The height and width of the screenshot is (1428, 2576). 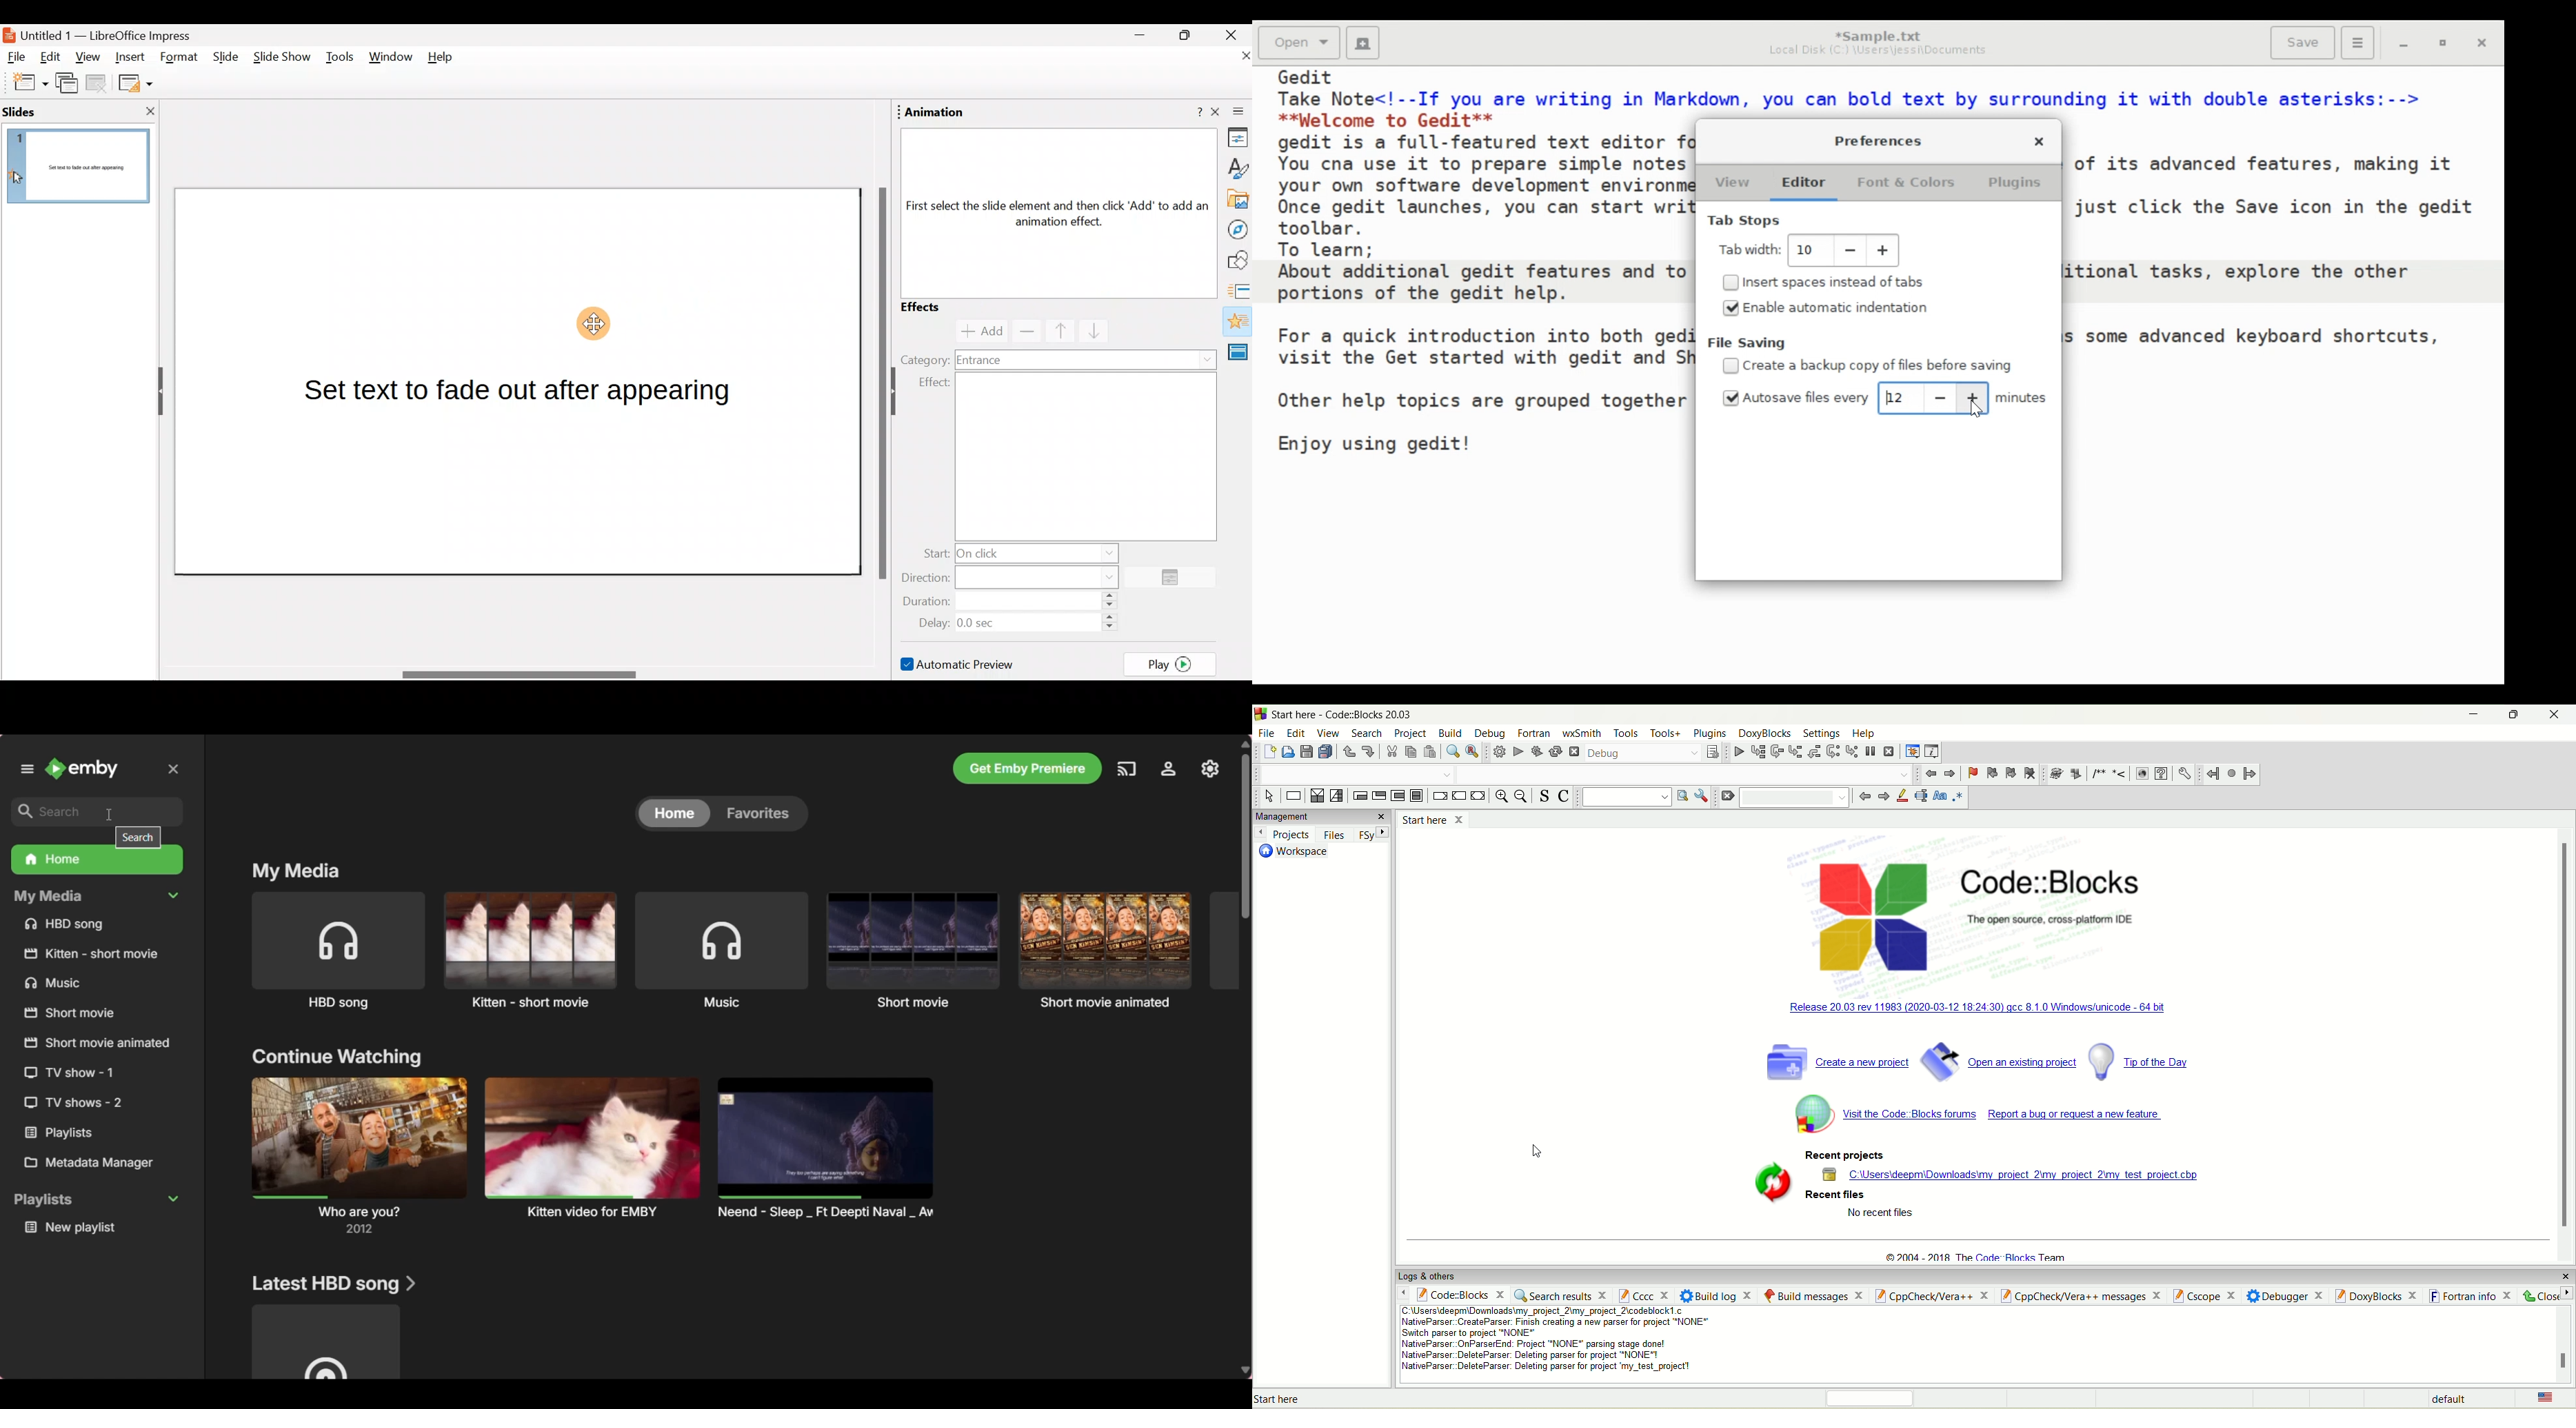 What do you see at coordinates (339, 952) in the screenshot?
I see `HBD song` at bounding box center [339, 952].